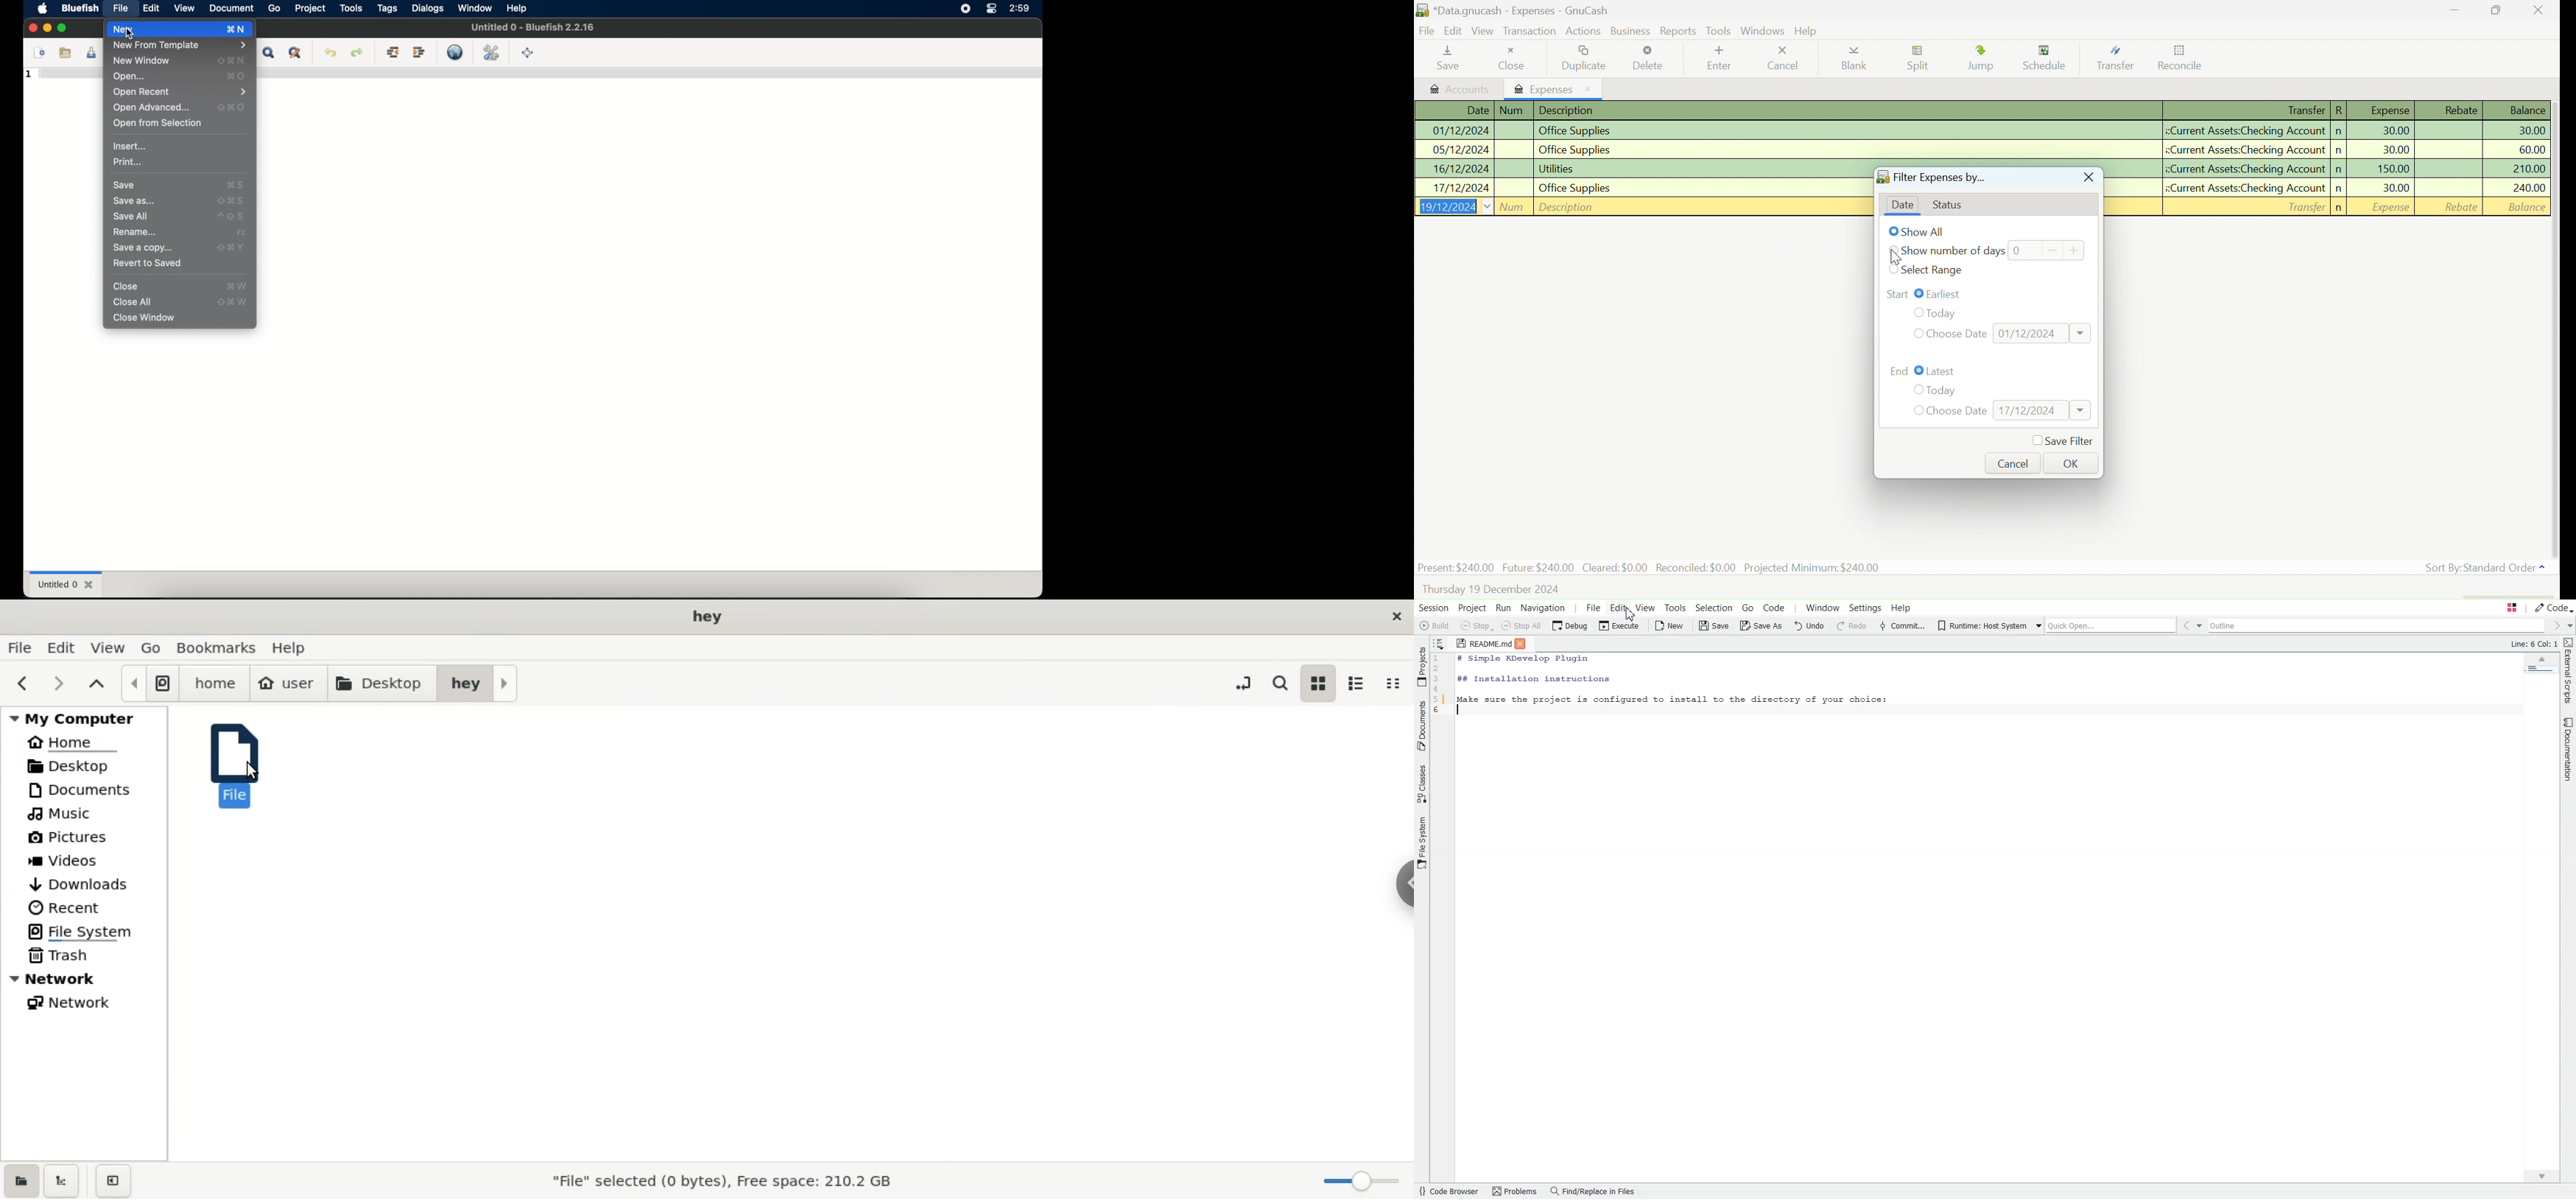 This screenshot has height=1204, width=2576. I want to click on Line:6 Col:1, so click(2532, 644).